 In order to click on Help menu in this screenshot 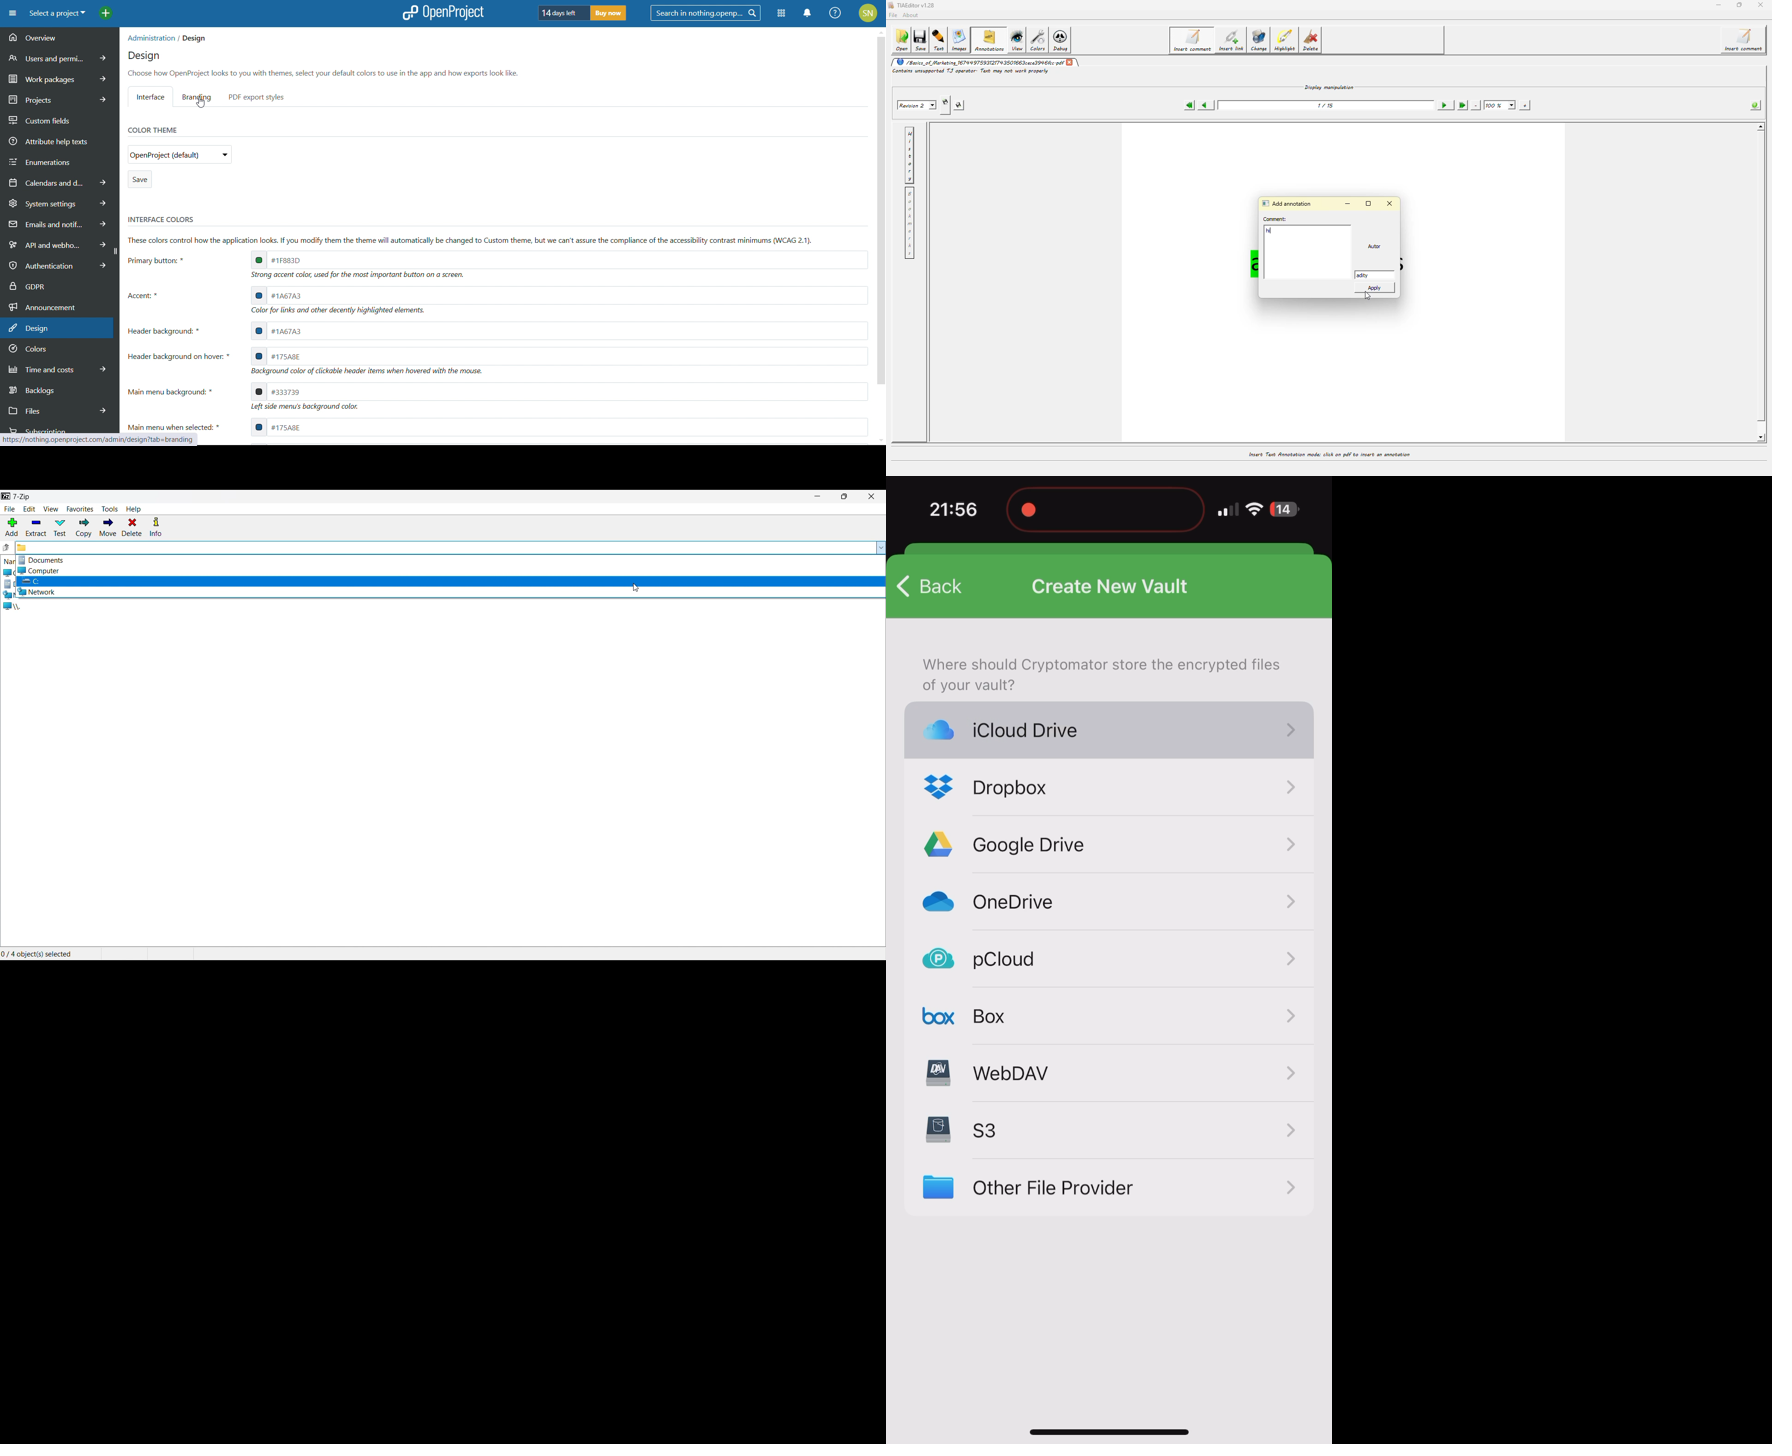, I will do `click(133, 509)`.